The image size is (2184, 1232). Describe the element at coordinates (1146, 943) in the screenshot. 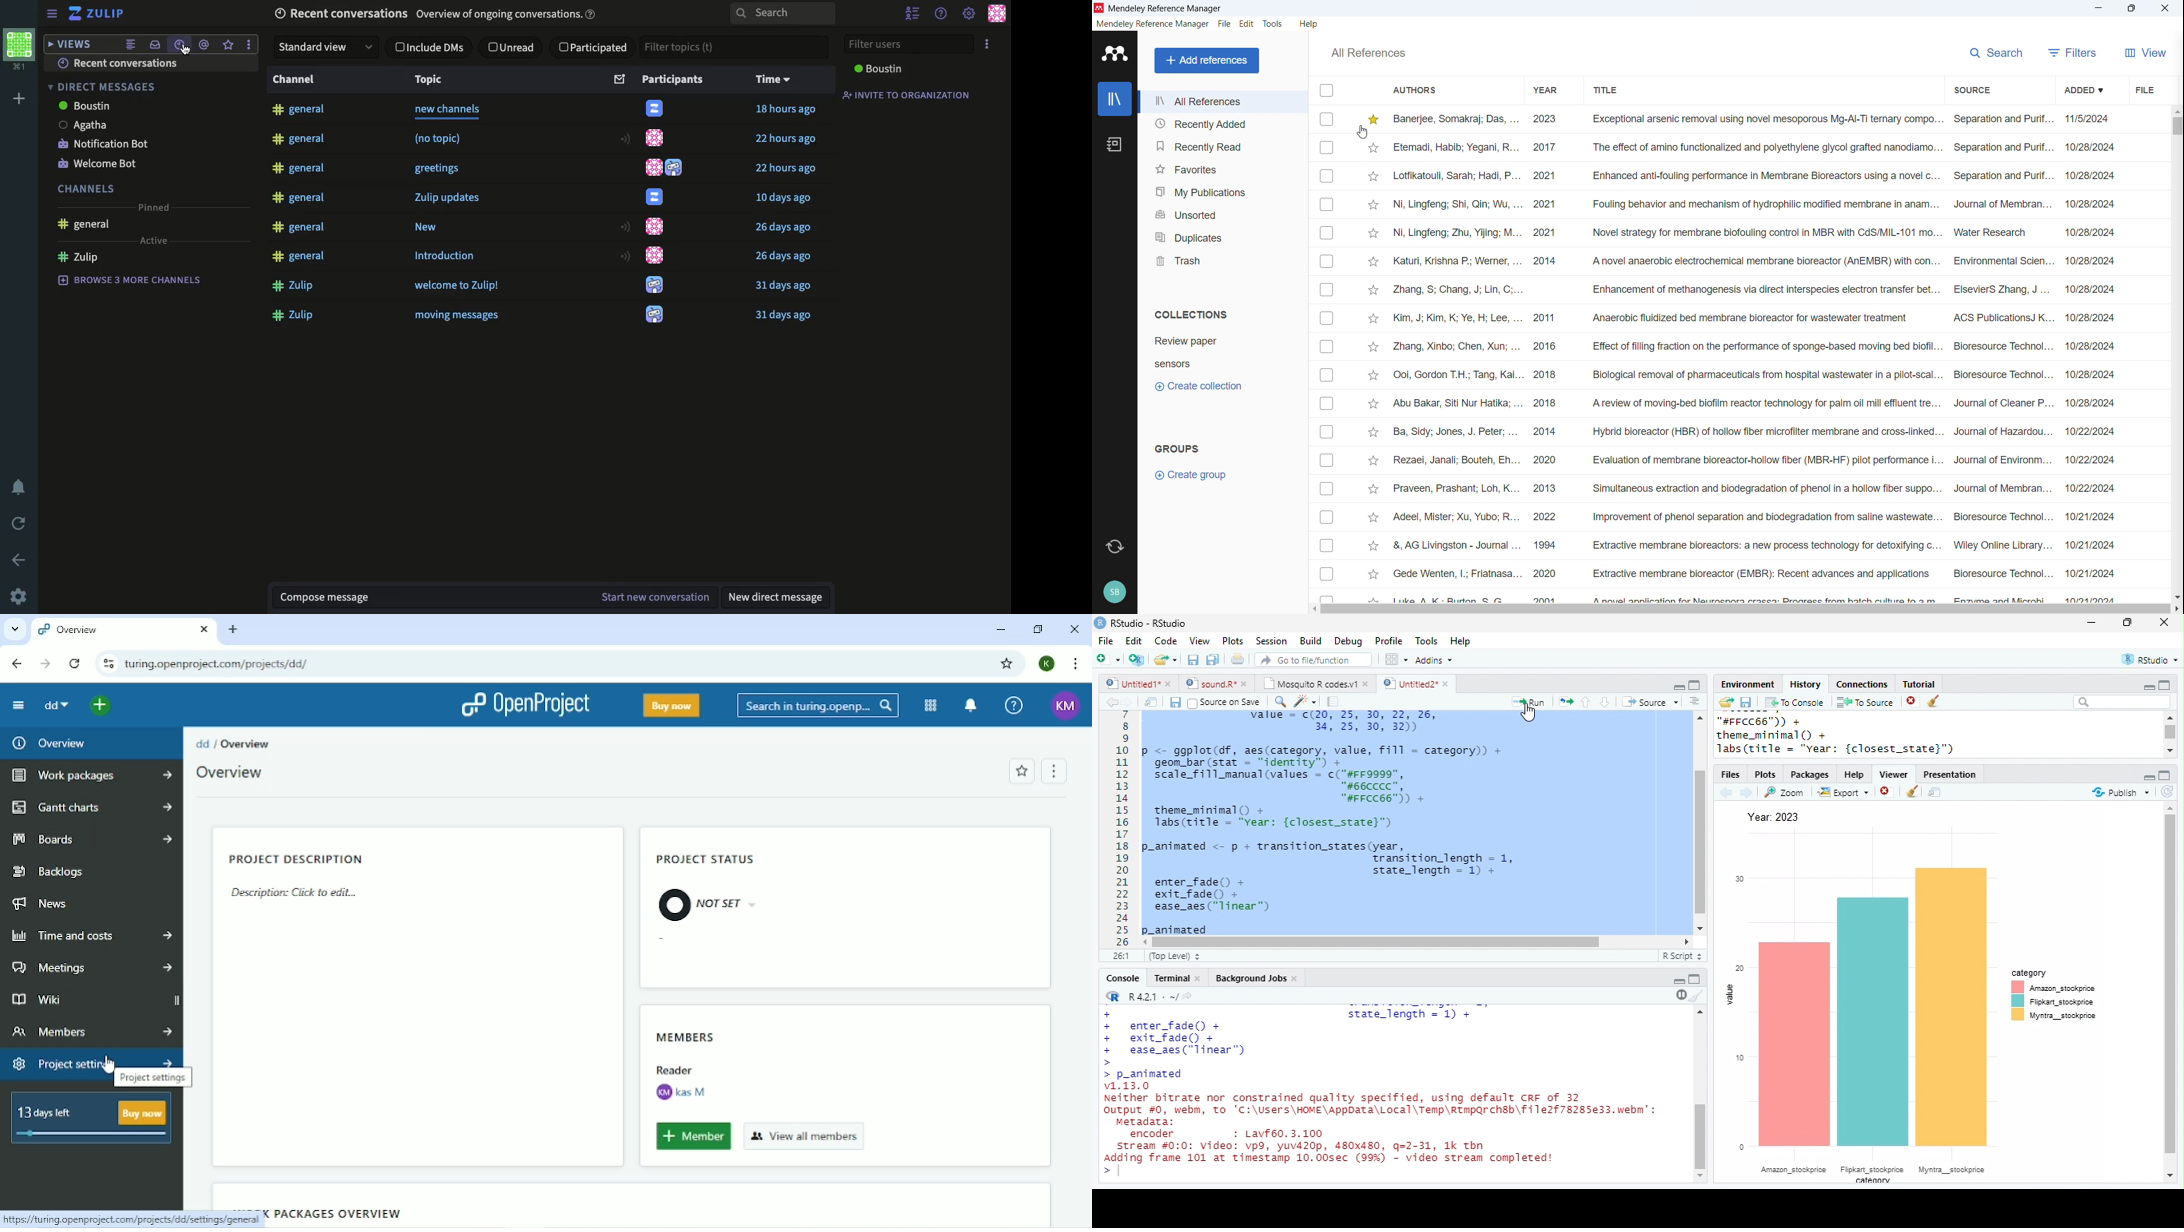

I see `scroll right` at that location.